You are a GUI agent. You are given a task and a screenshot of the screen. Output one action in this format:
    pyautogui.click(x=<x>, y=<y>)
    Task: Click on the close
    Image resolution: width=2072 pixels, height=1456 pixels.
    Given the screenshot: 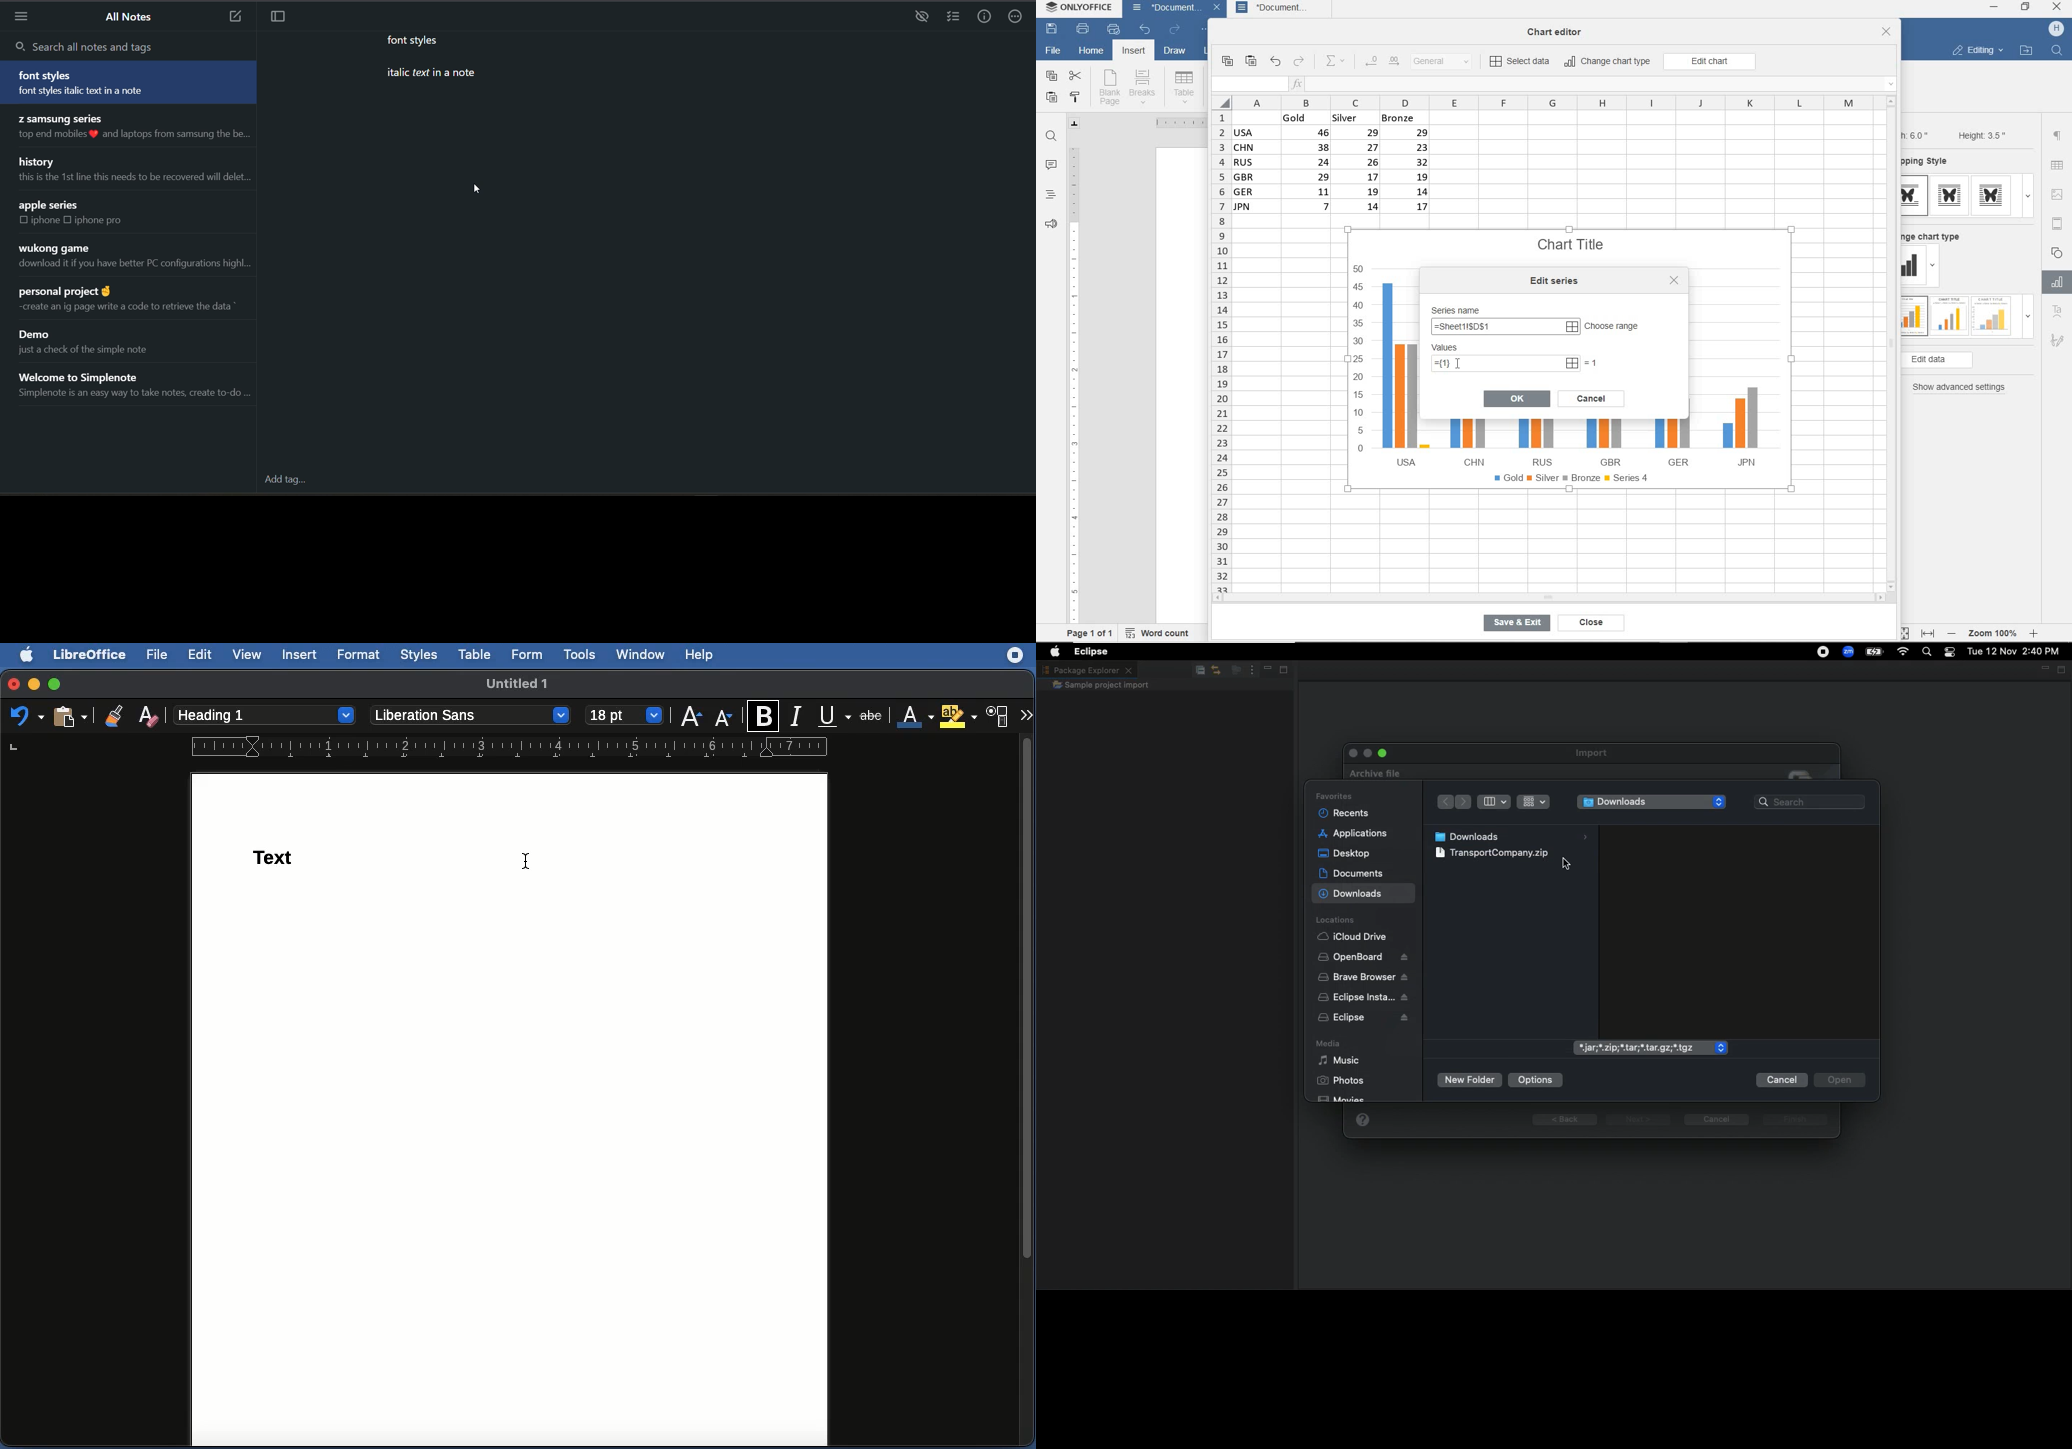 What is the action you would take?
    pyautogui.click(x=1351, y=754)
    